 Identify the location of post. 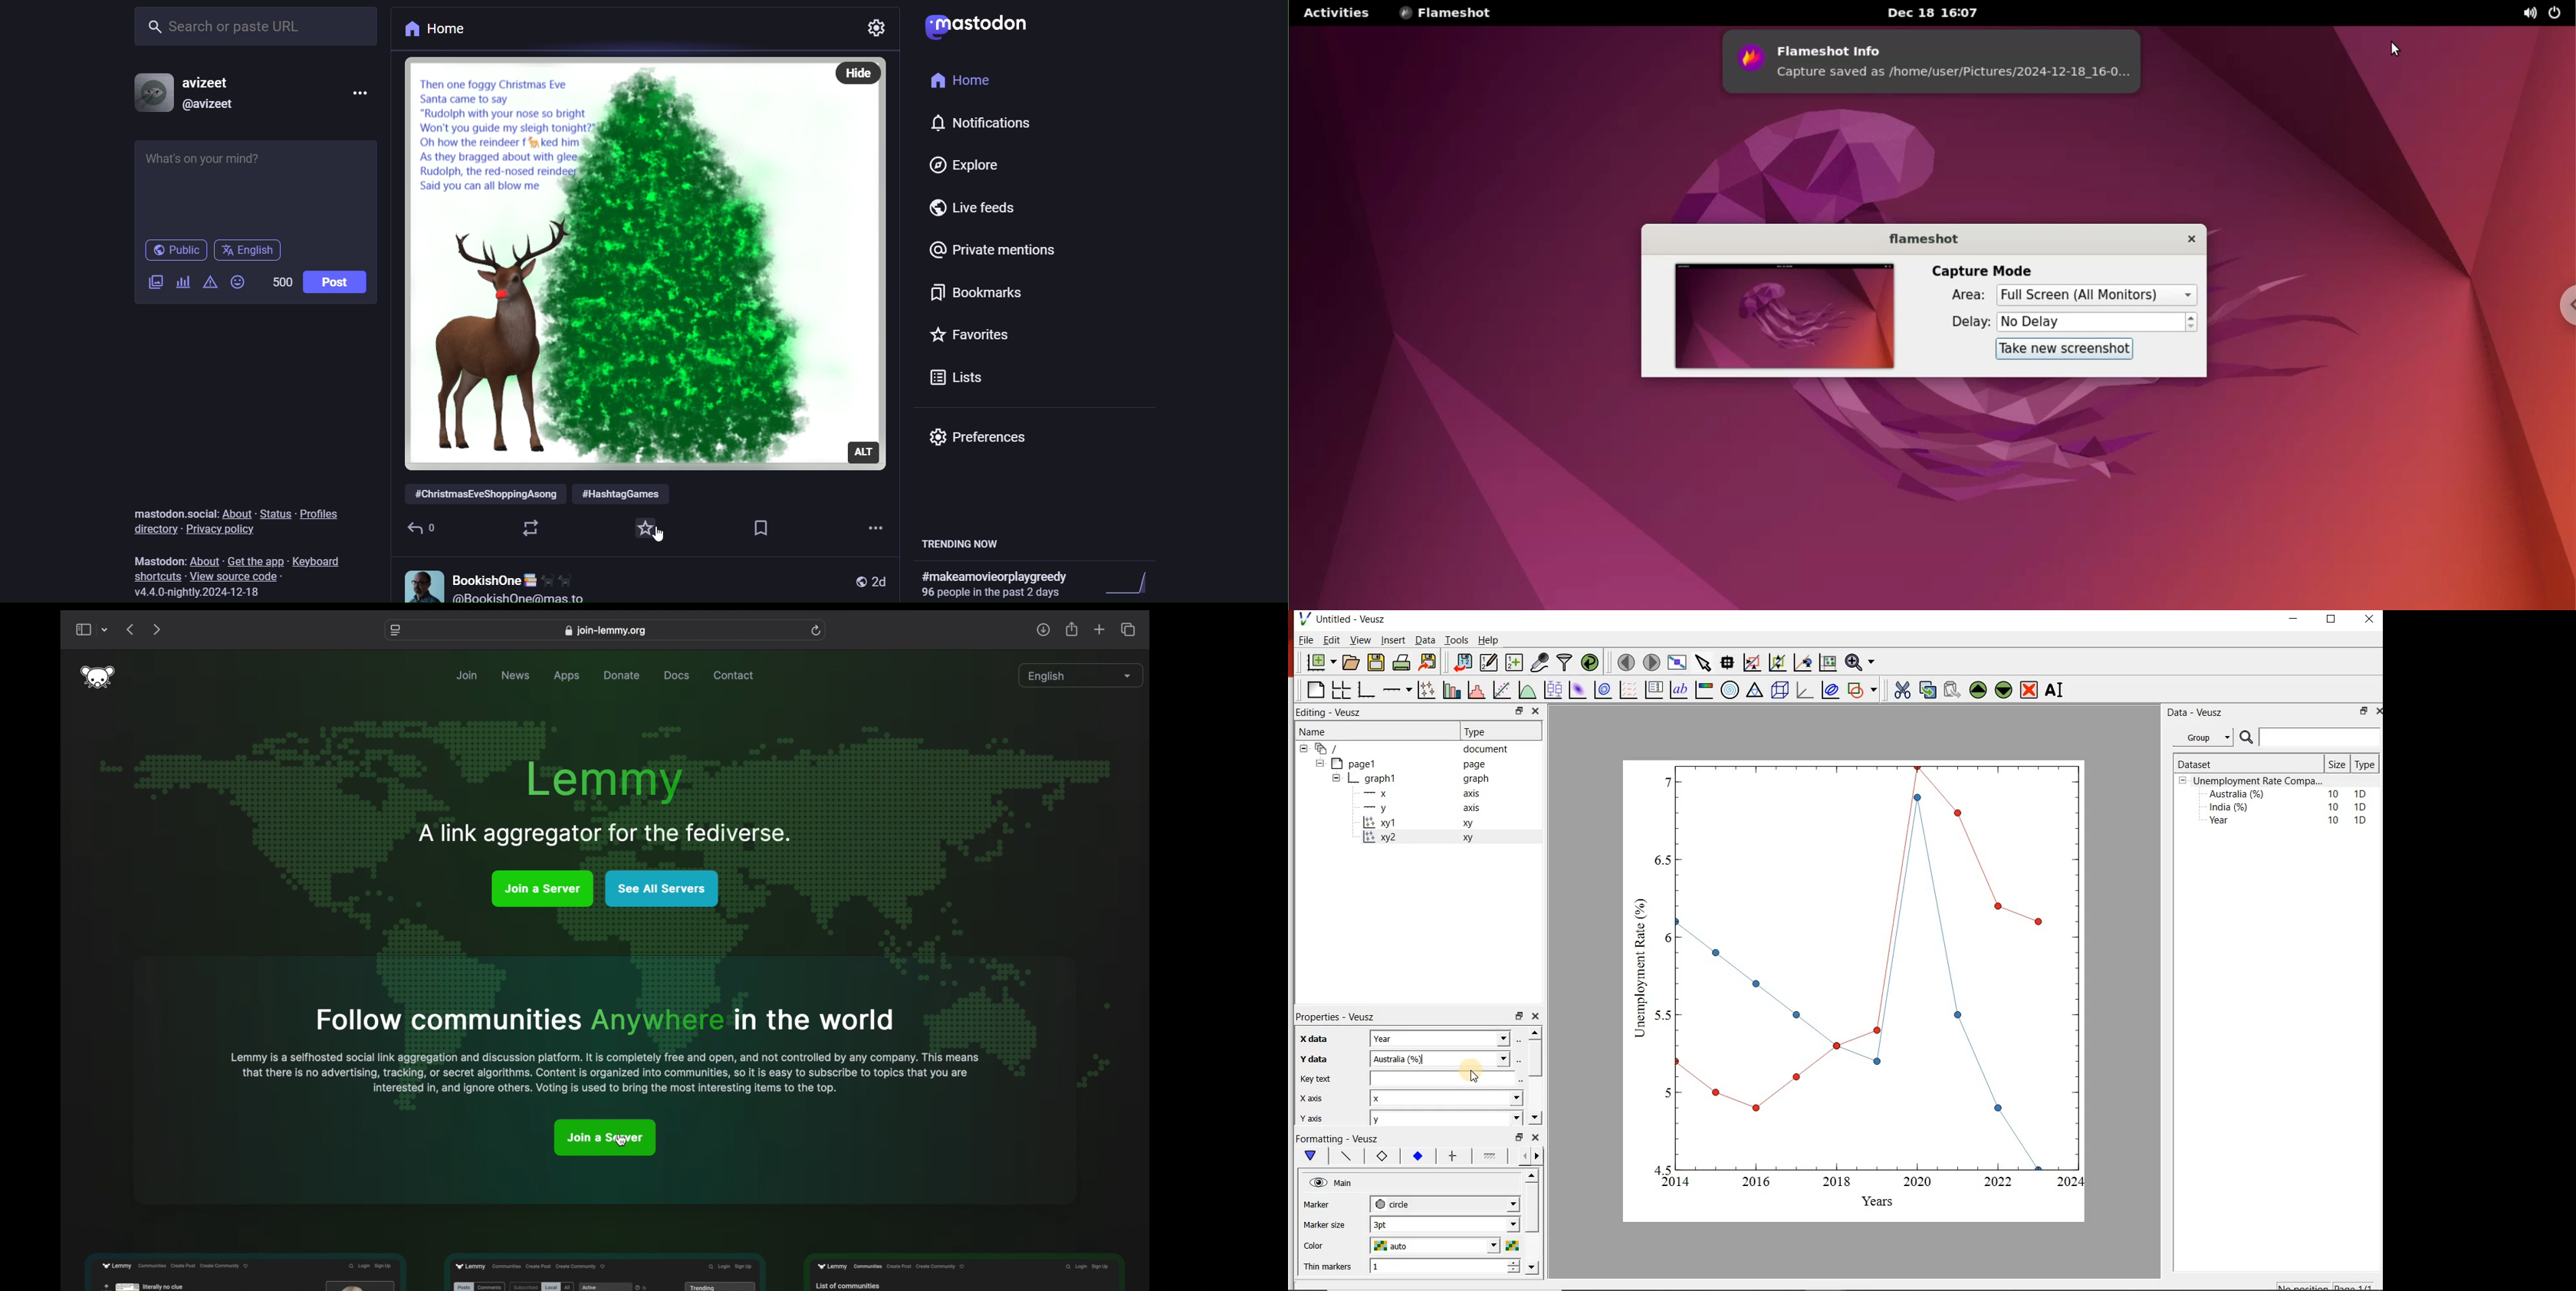
(337, 281).